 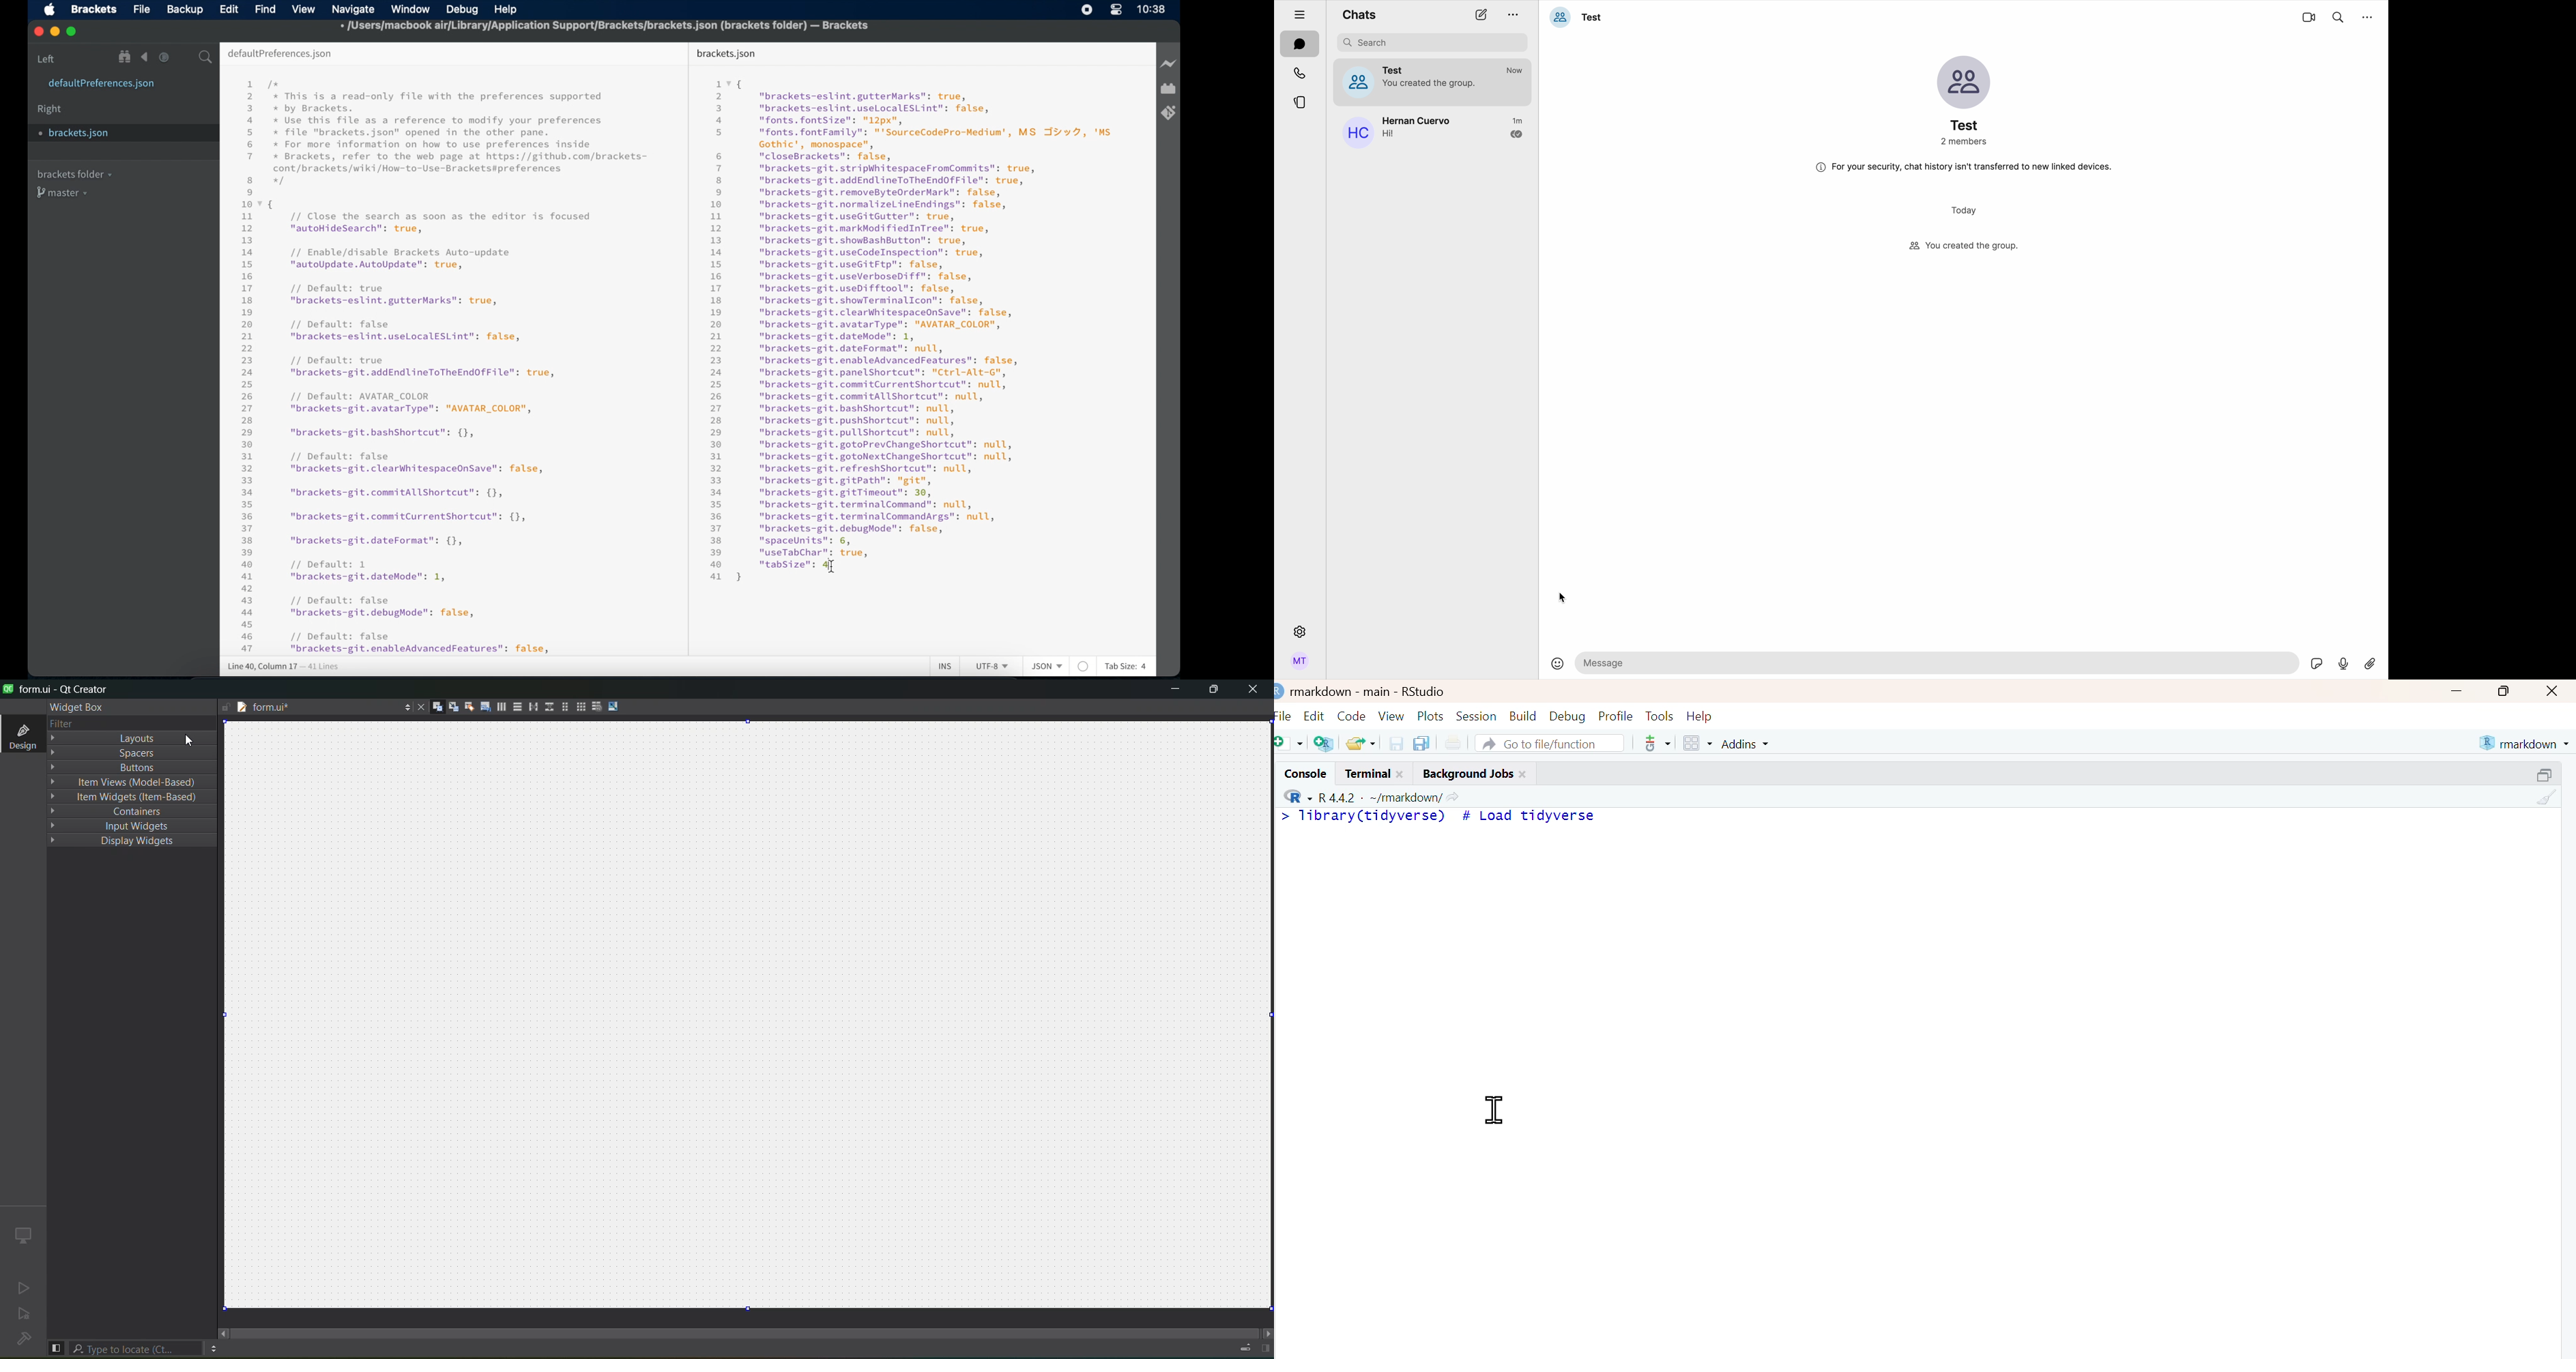 What do you see at coordinates (1659, 714) in the screenshot?
I see `Tools` at bounding box center [1659, 714].